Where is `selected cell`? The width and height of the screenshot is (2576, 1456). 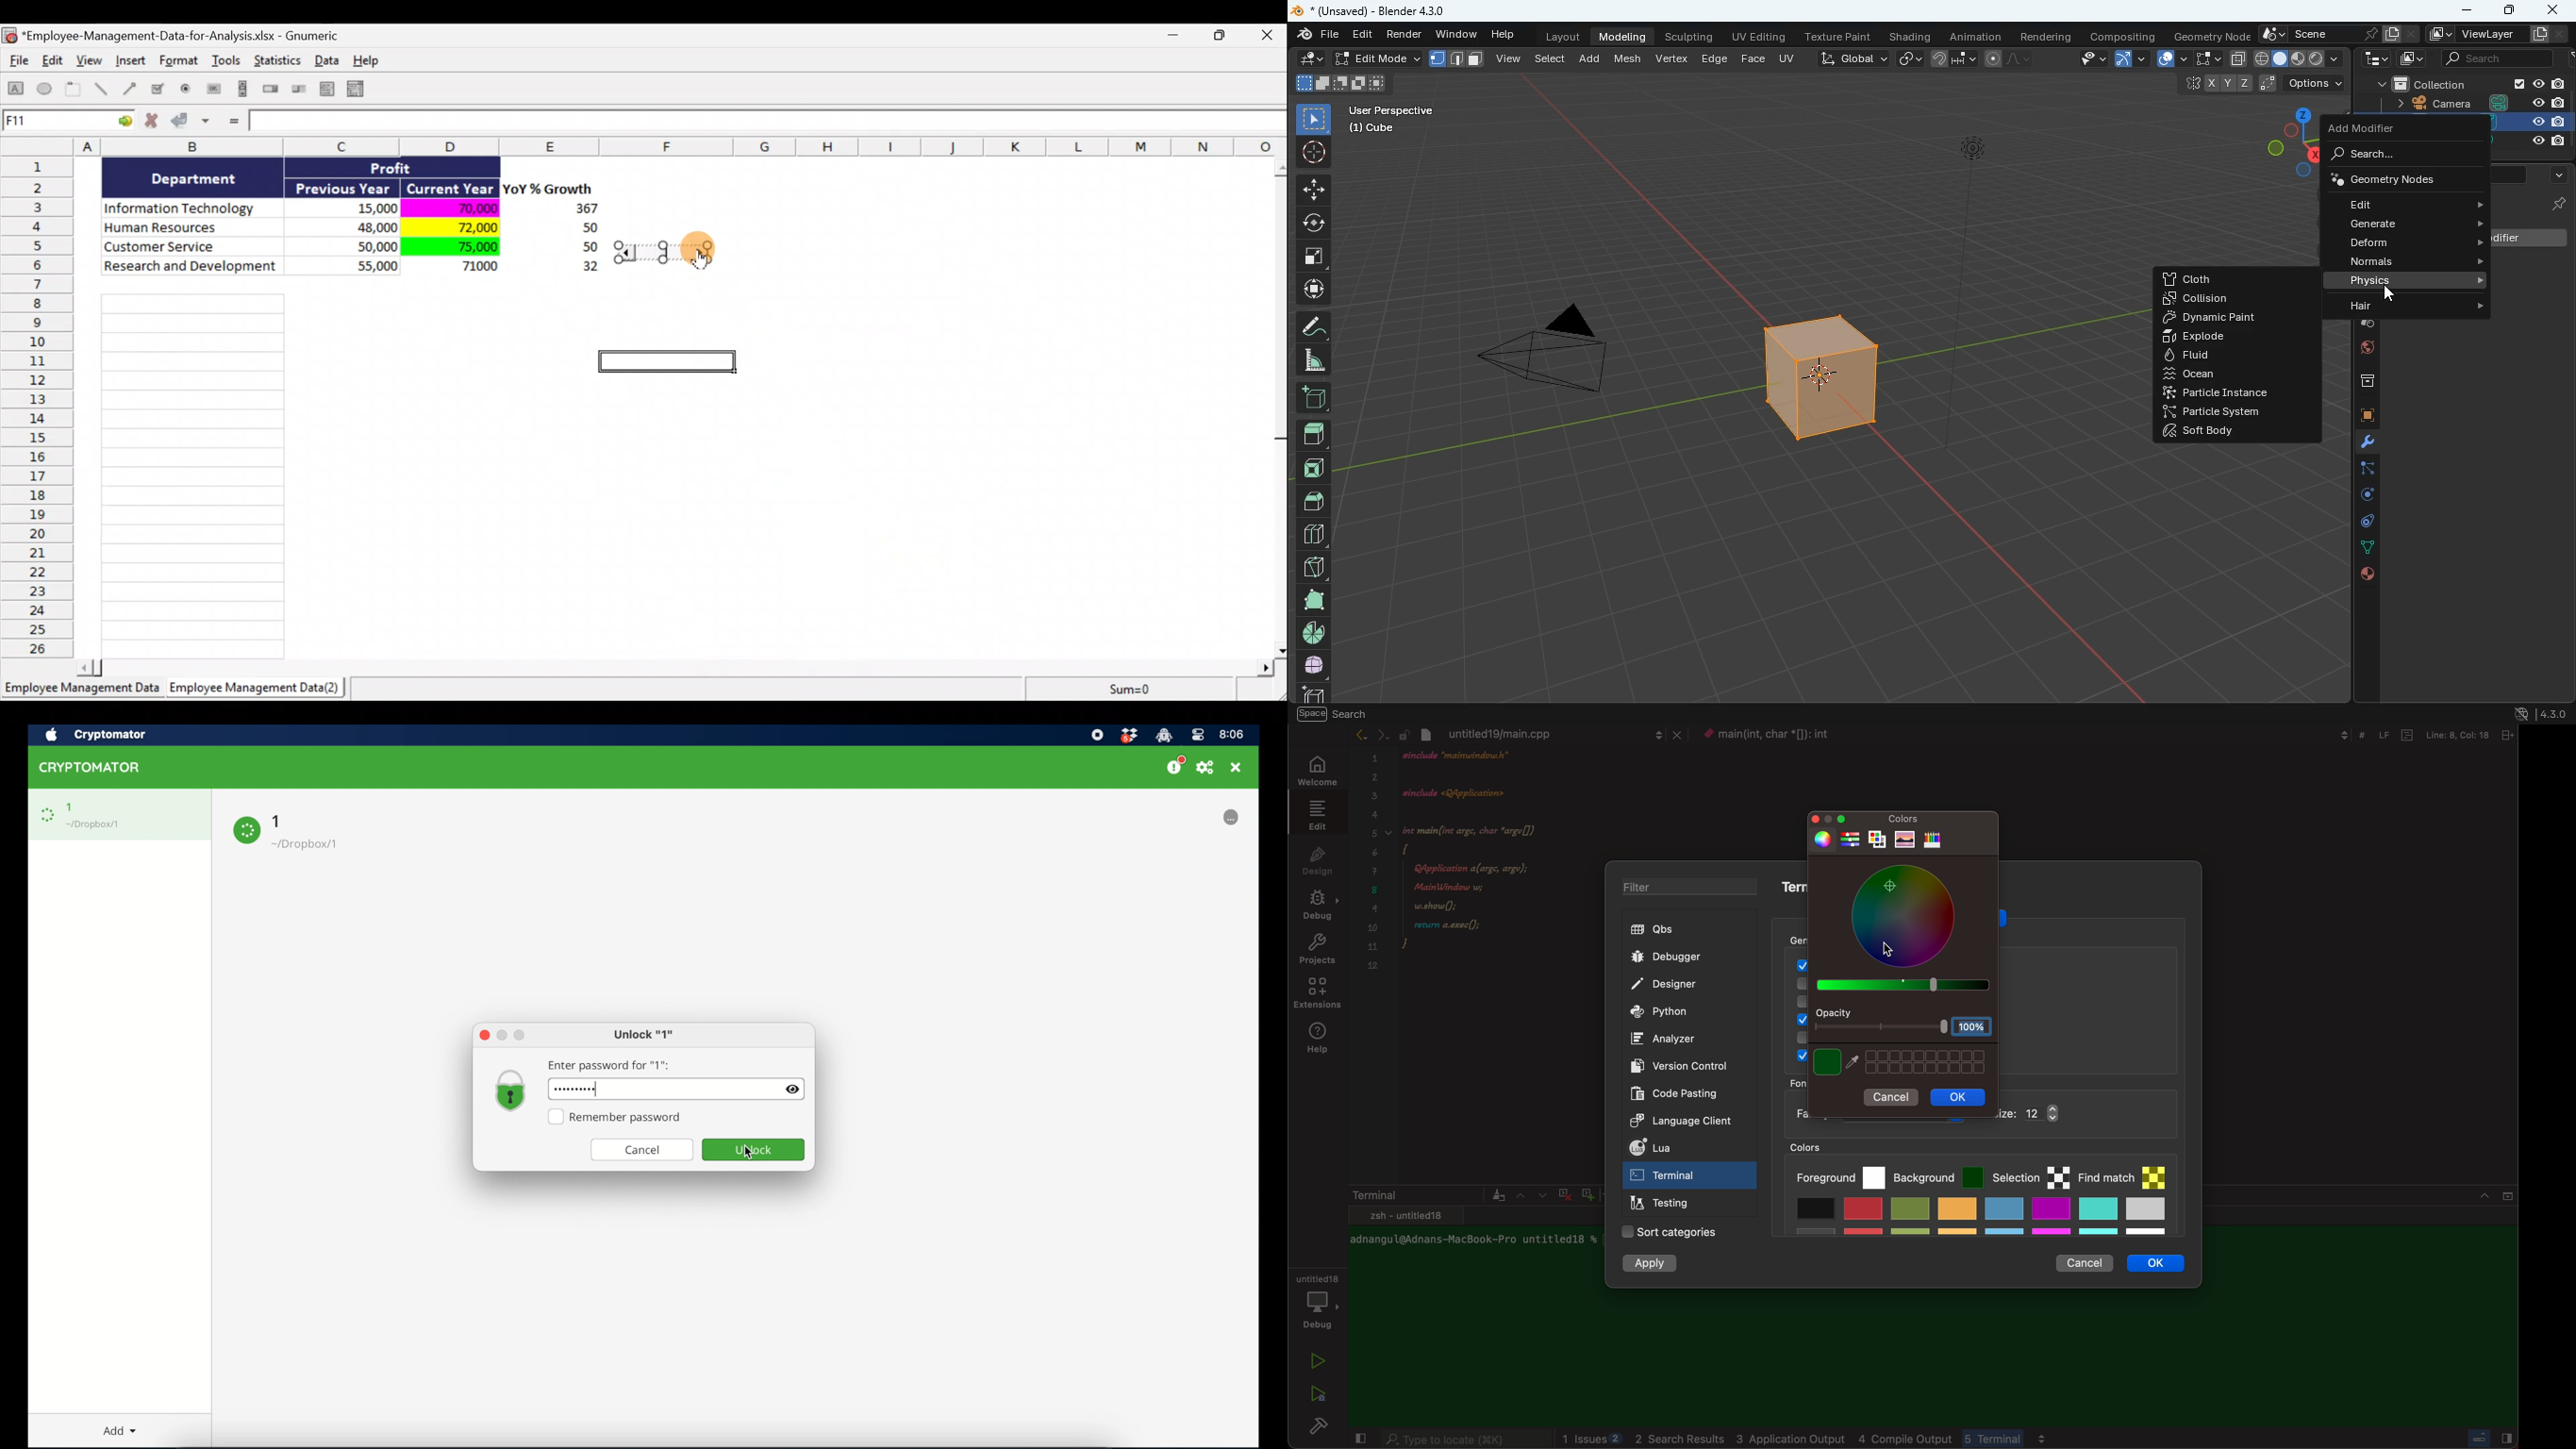
selected cell is located at coordinates (671, 363).